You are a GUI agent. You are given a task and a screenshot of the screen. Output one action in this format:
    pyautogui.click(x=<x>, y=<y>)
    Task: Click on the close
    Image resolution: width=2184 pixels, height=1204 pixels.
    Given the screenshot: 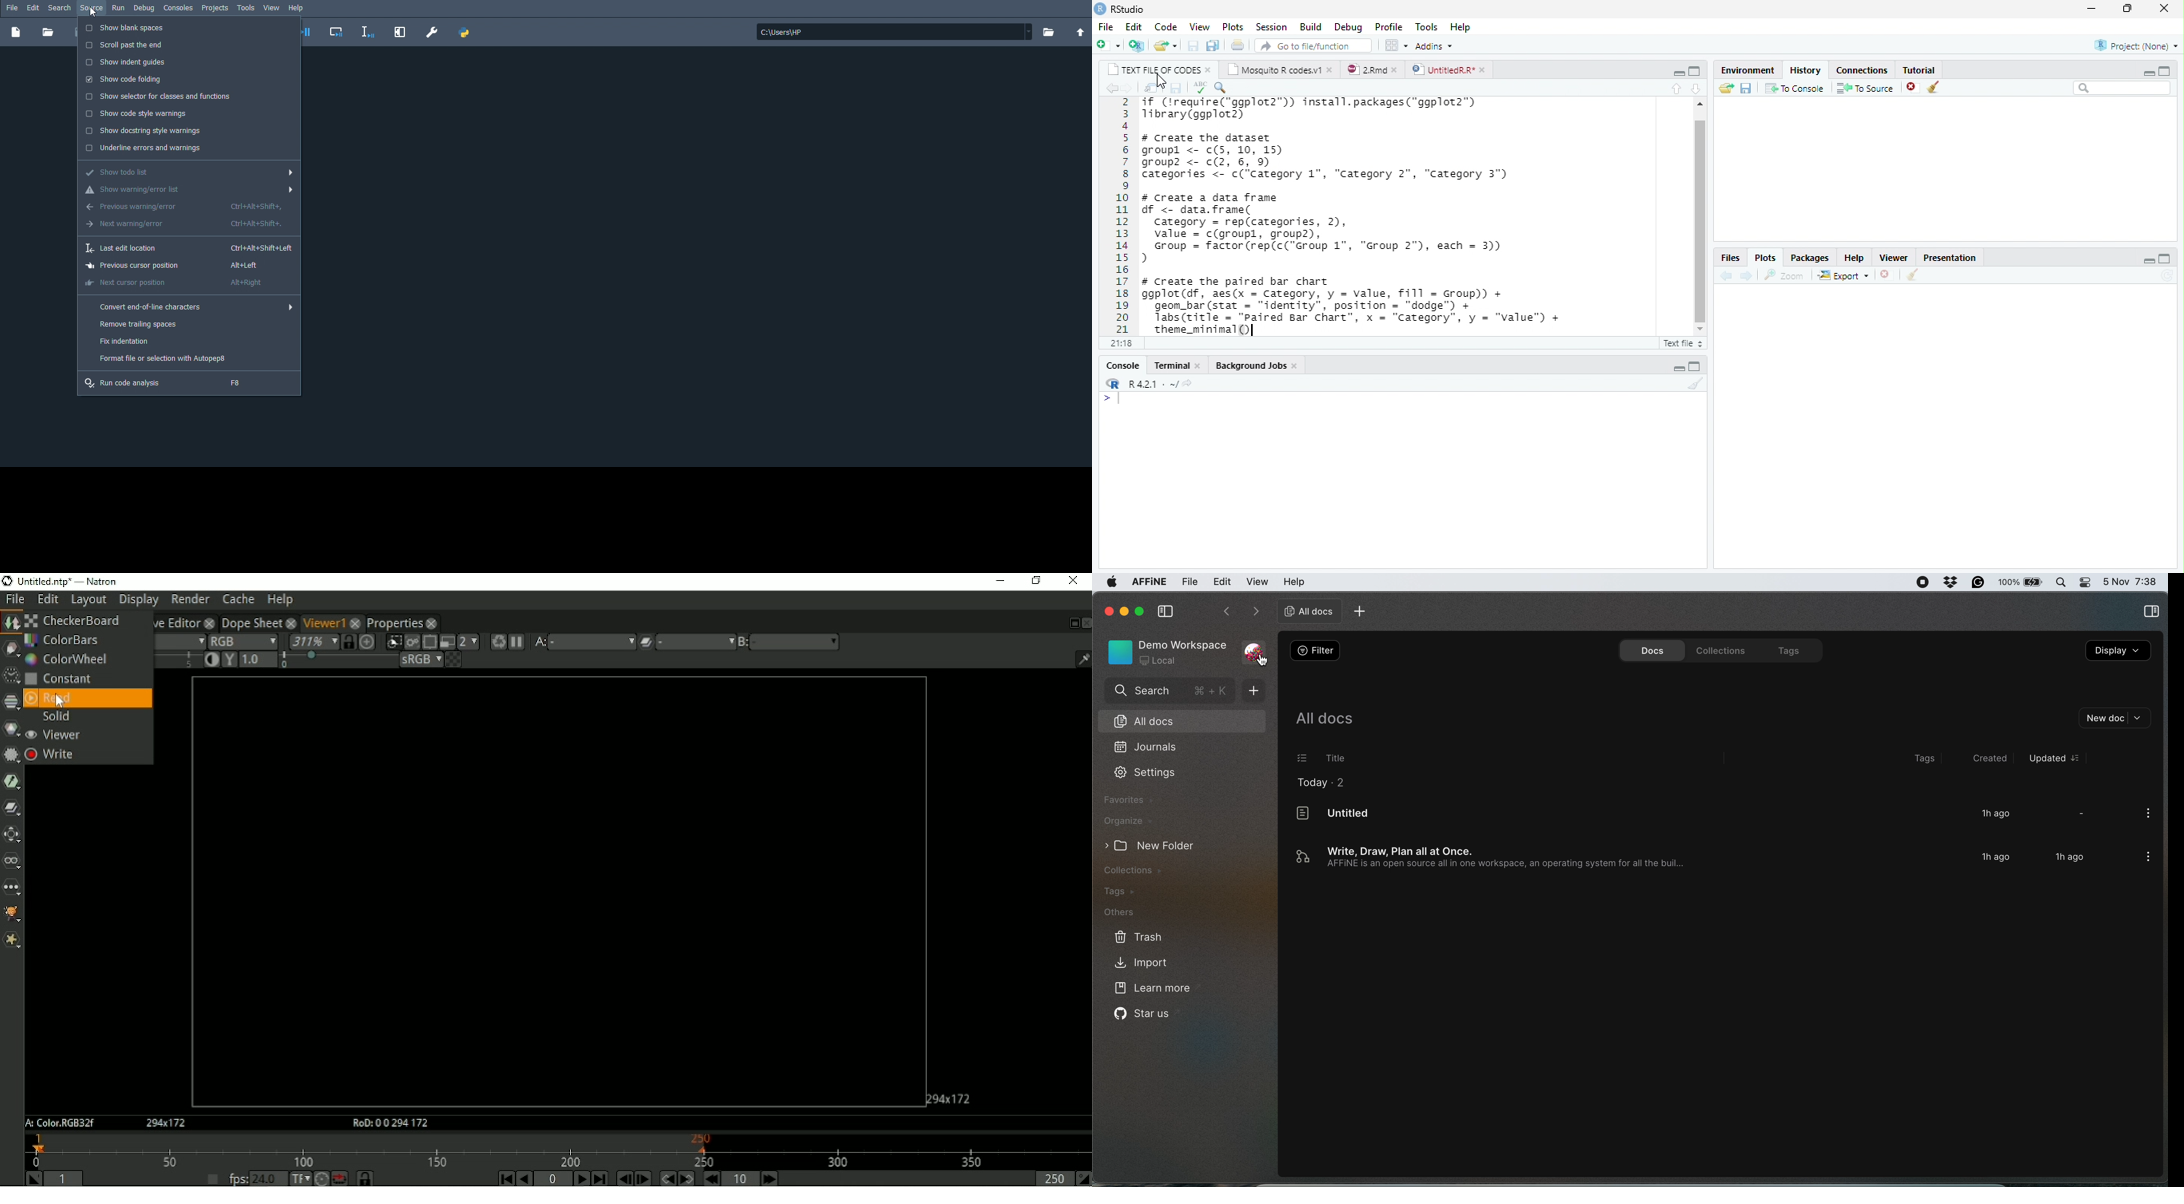 What is the action you would take?
    pyautogui.click(x=2162, y=9)
    